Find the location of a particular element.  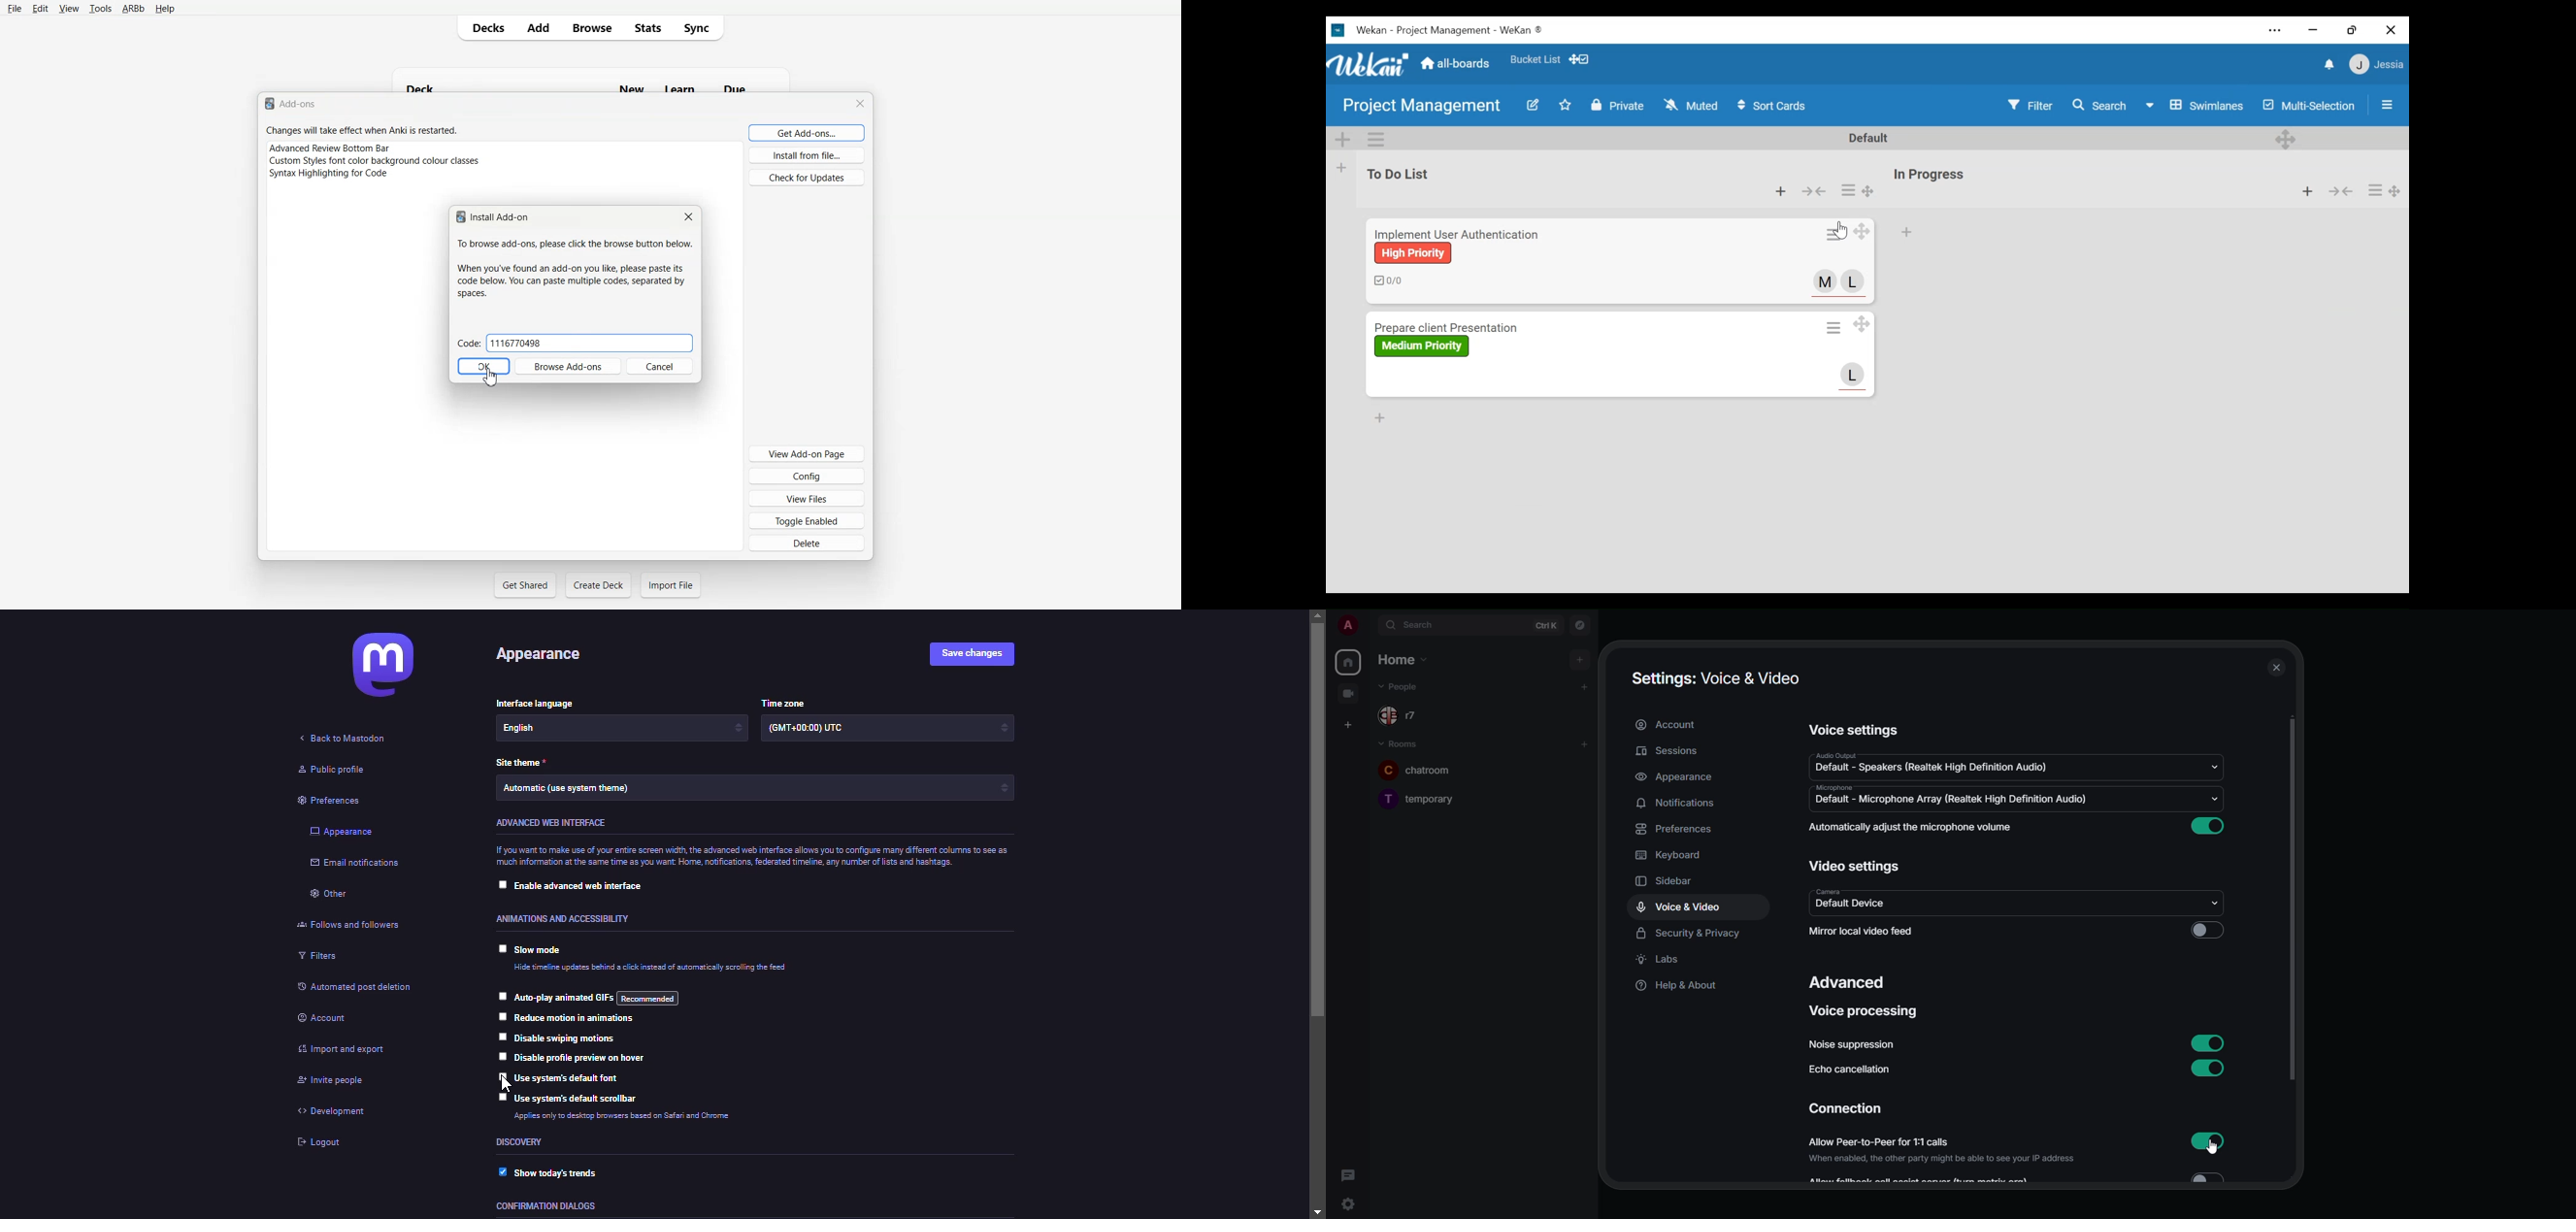

Add card to bottom of the list is located at coordinates (1905, 233).